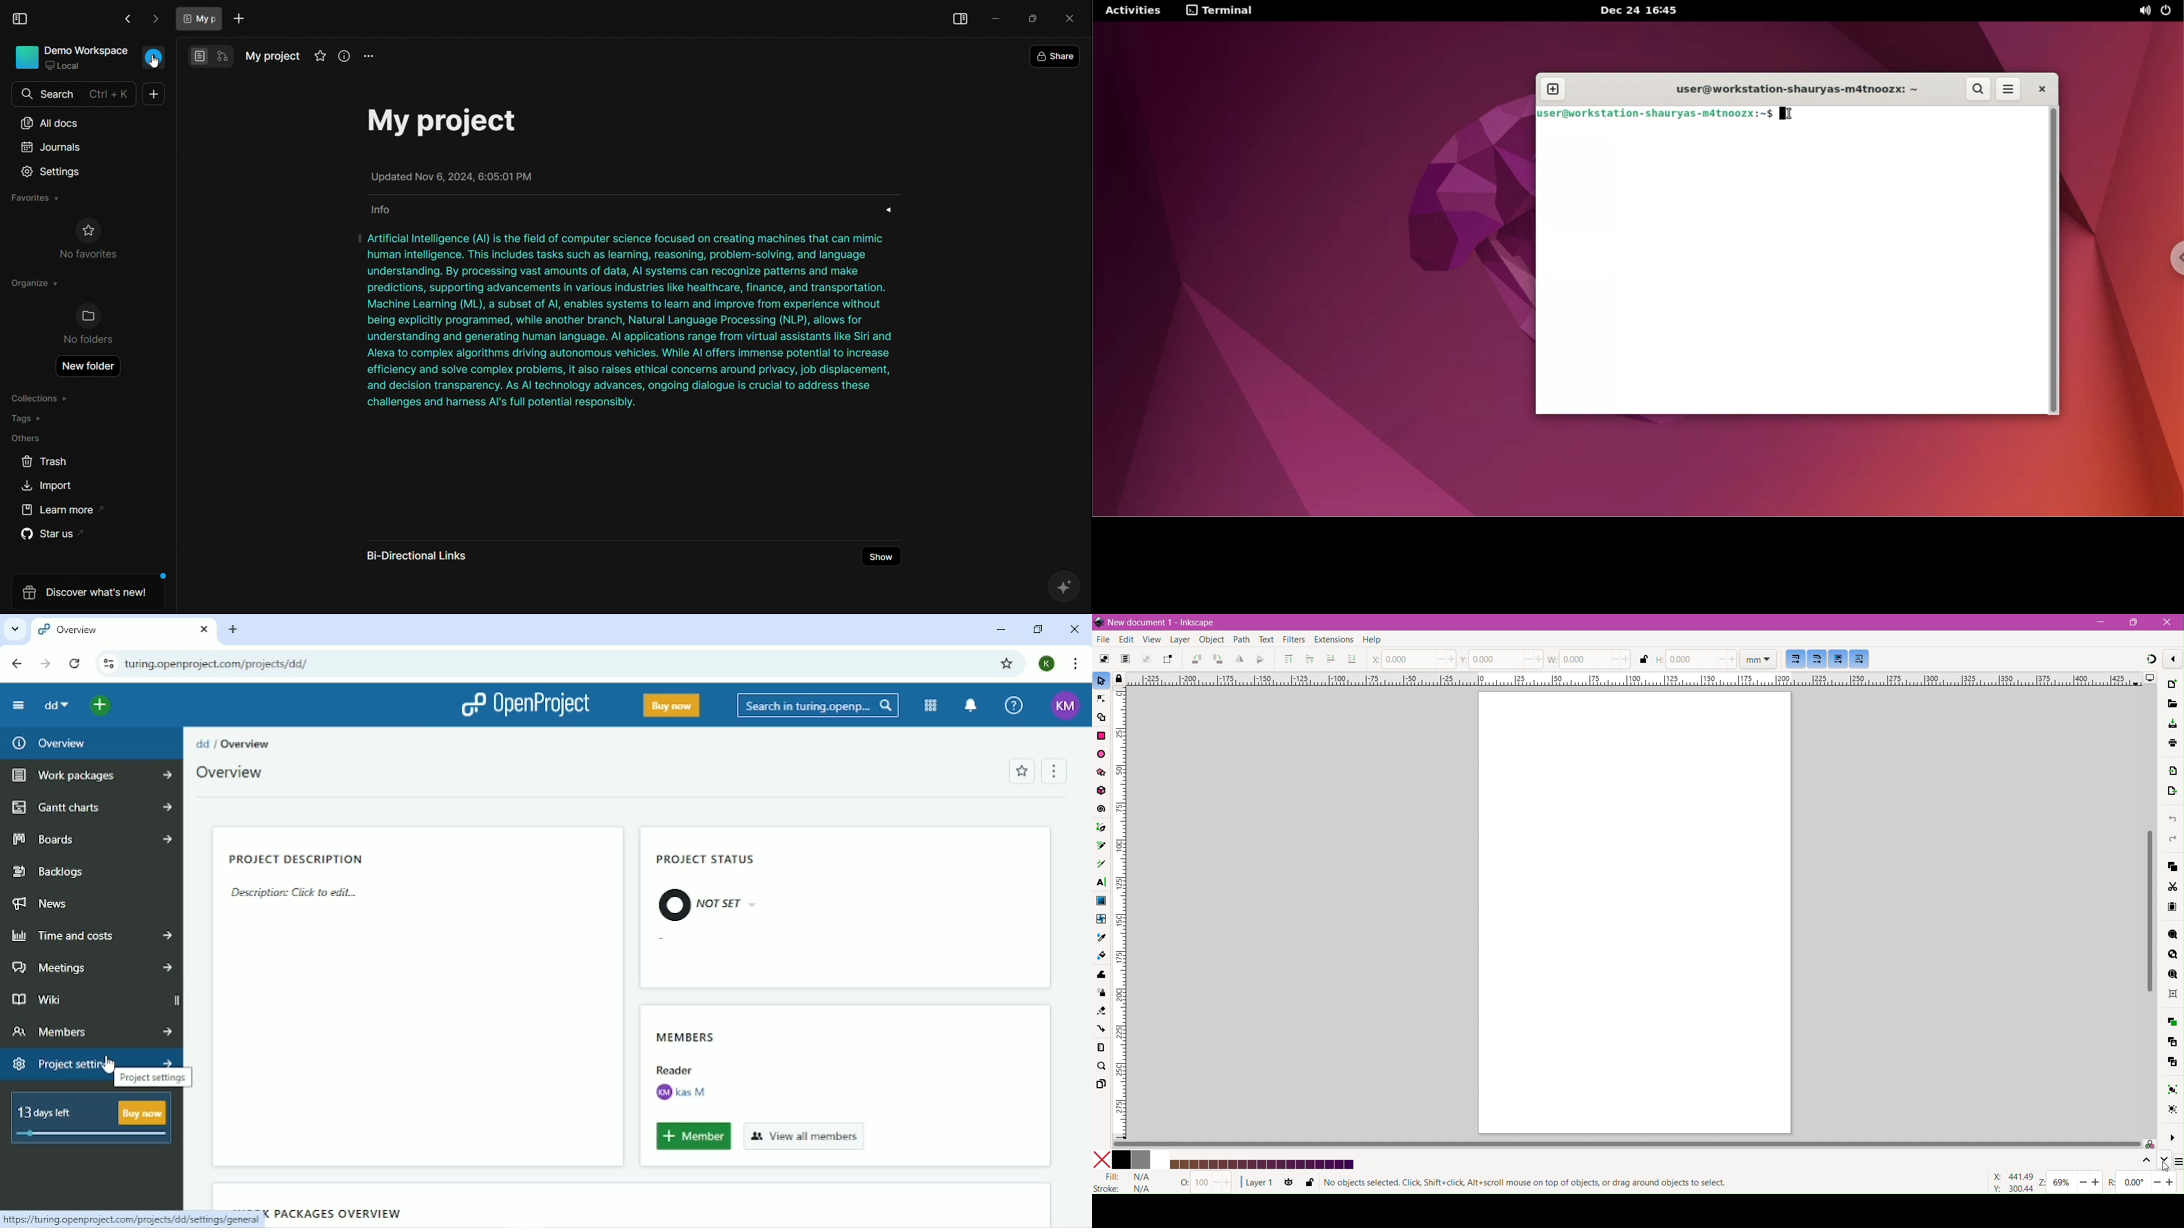 Image resolution: width=2184 pixels, height=1232 pixels. What do you see at coordinates (2171, 1043) in the screenshot?
I see `Create Clone` at bounding box center [2171, 1043].